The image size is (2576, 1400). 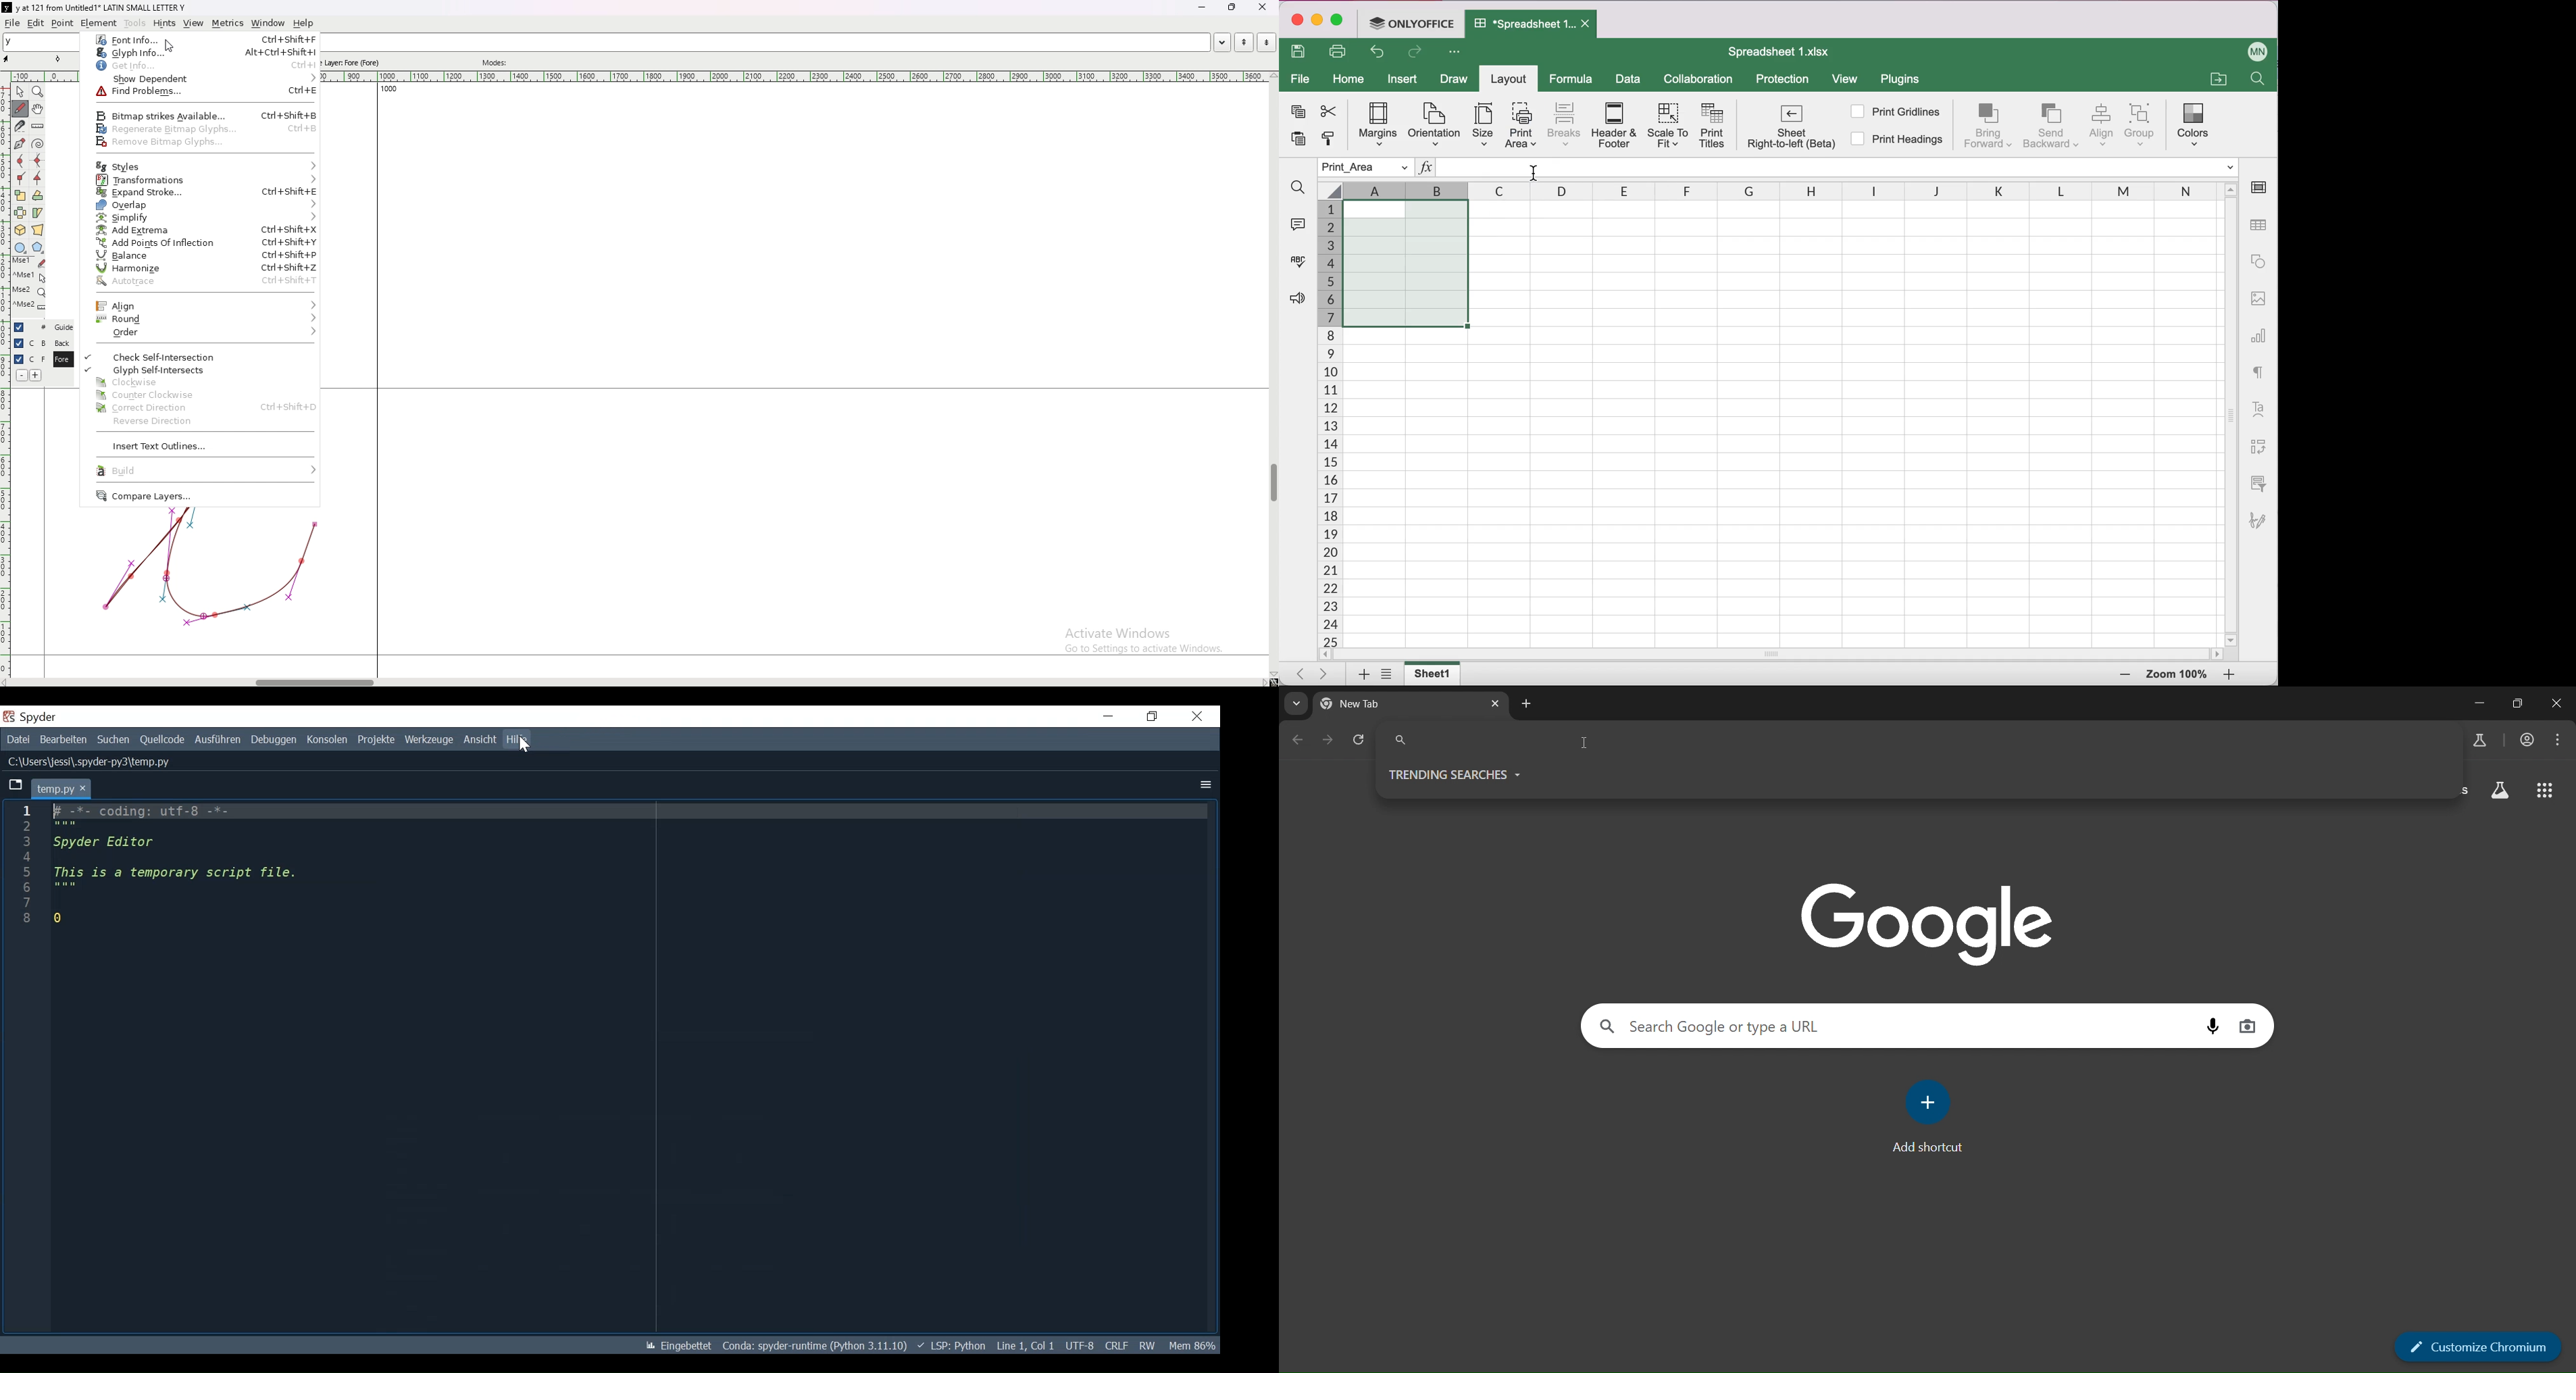 What do you see at coordinates (1897, 111) in the screenshot?
I see `Print gridlines` at bounding box center [1897, 111].